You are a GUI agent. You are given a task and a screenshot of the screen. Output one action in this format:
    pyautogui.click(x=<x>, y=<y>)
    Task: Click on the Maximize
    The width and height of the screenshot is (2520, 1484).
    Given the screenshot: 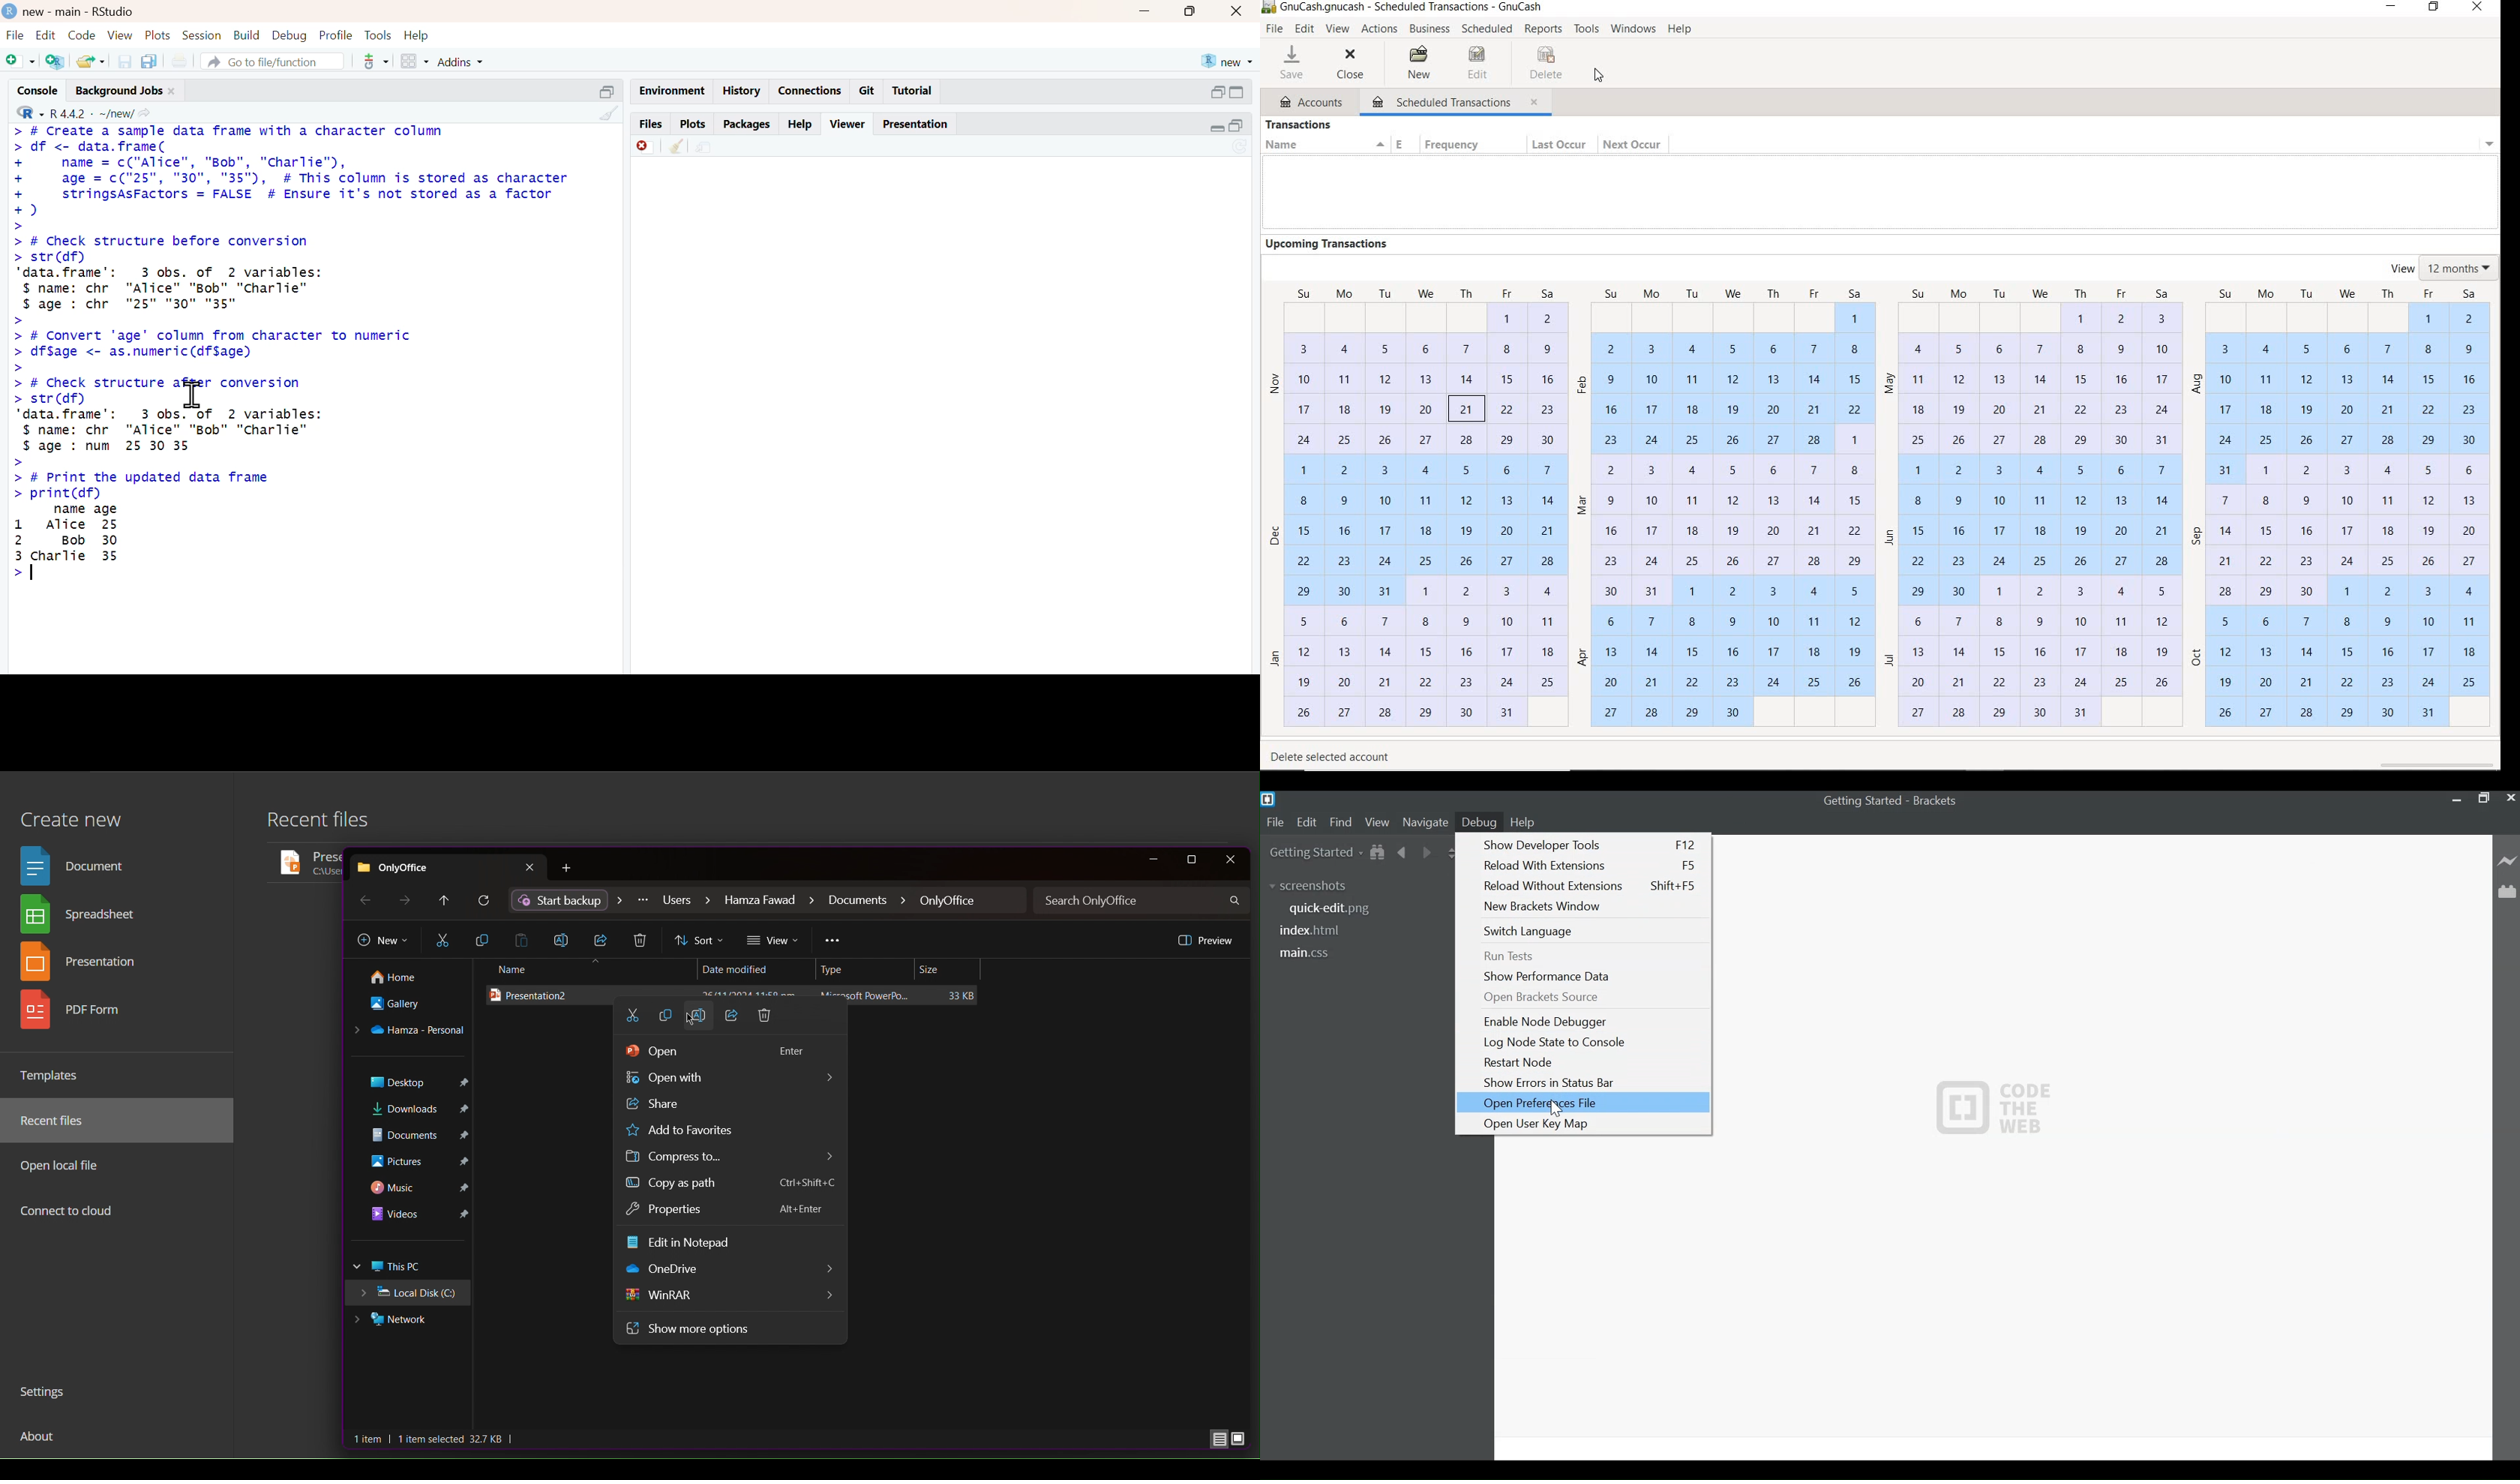 What is the action you would take?
    pyautogui.click(x=2483, y=800)
    